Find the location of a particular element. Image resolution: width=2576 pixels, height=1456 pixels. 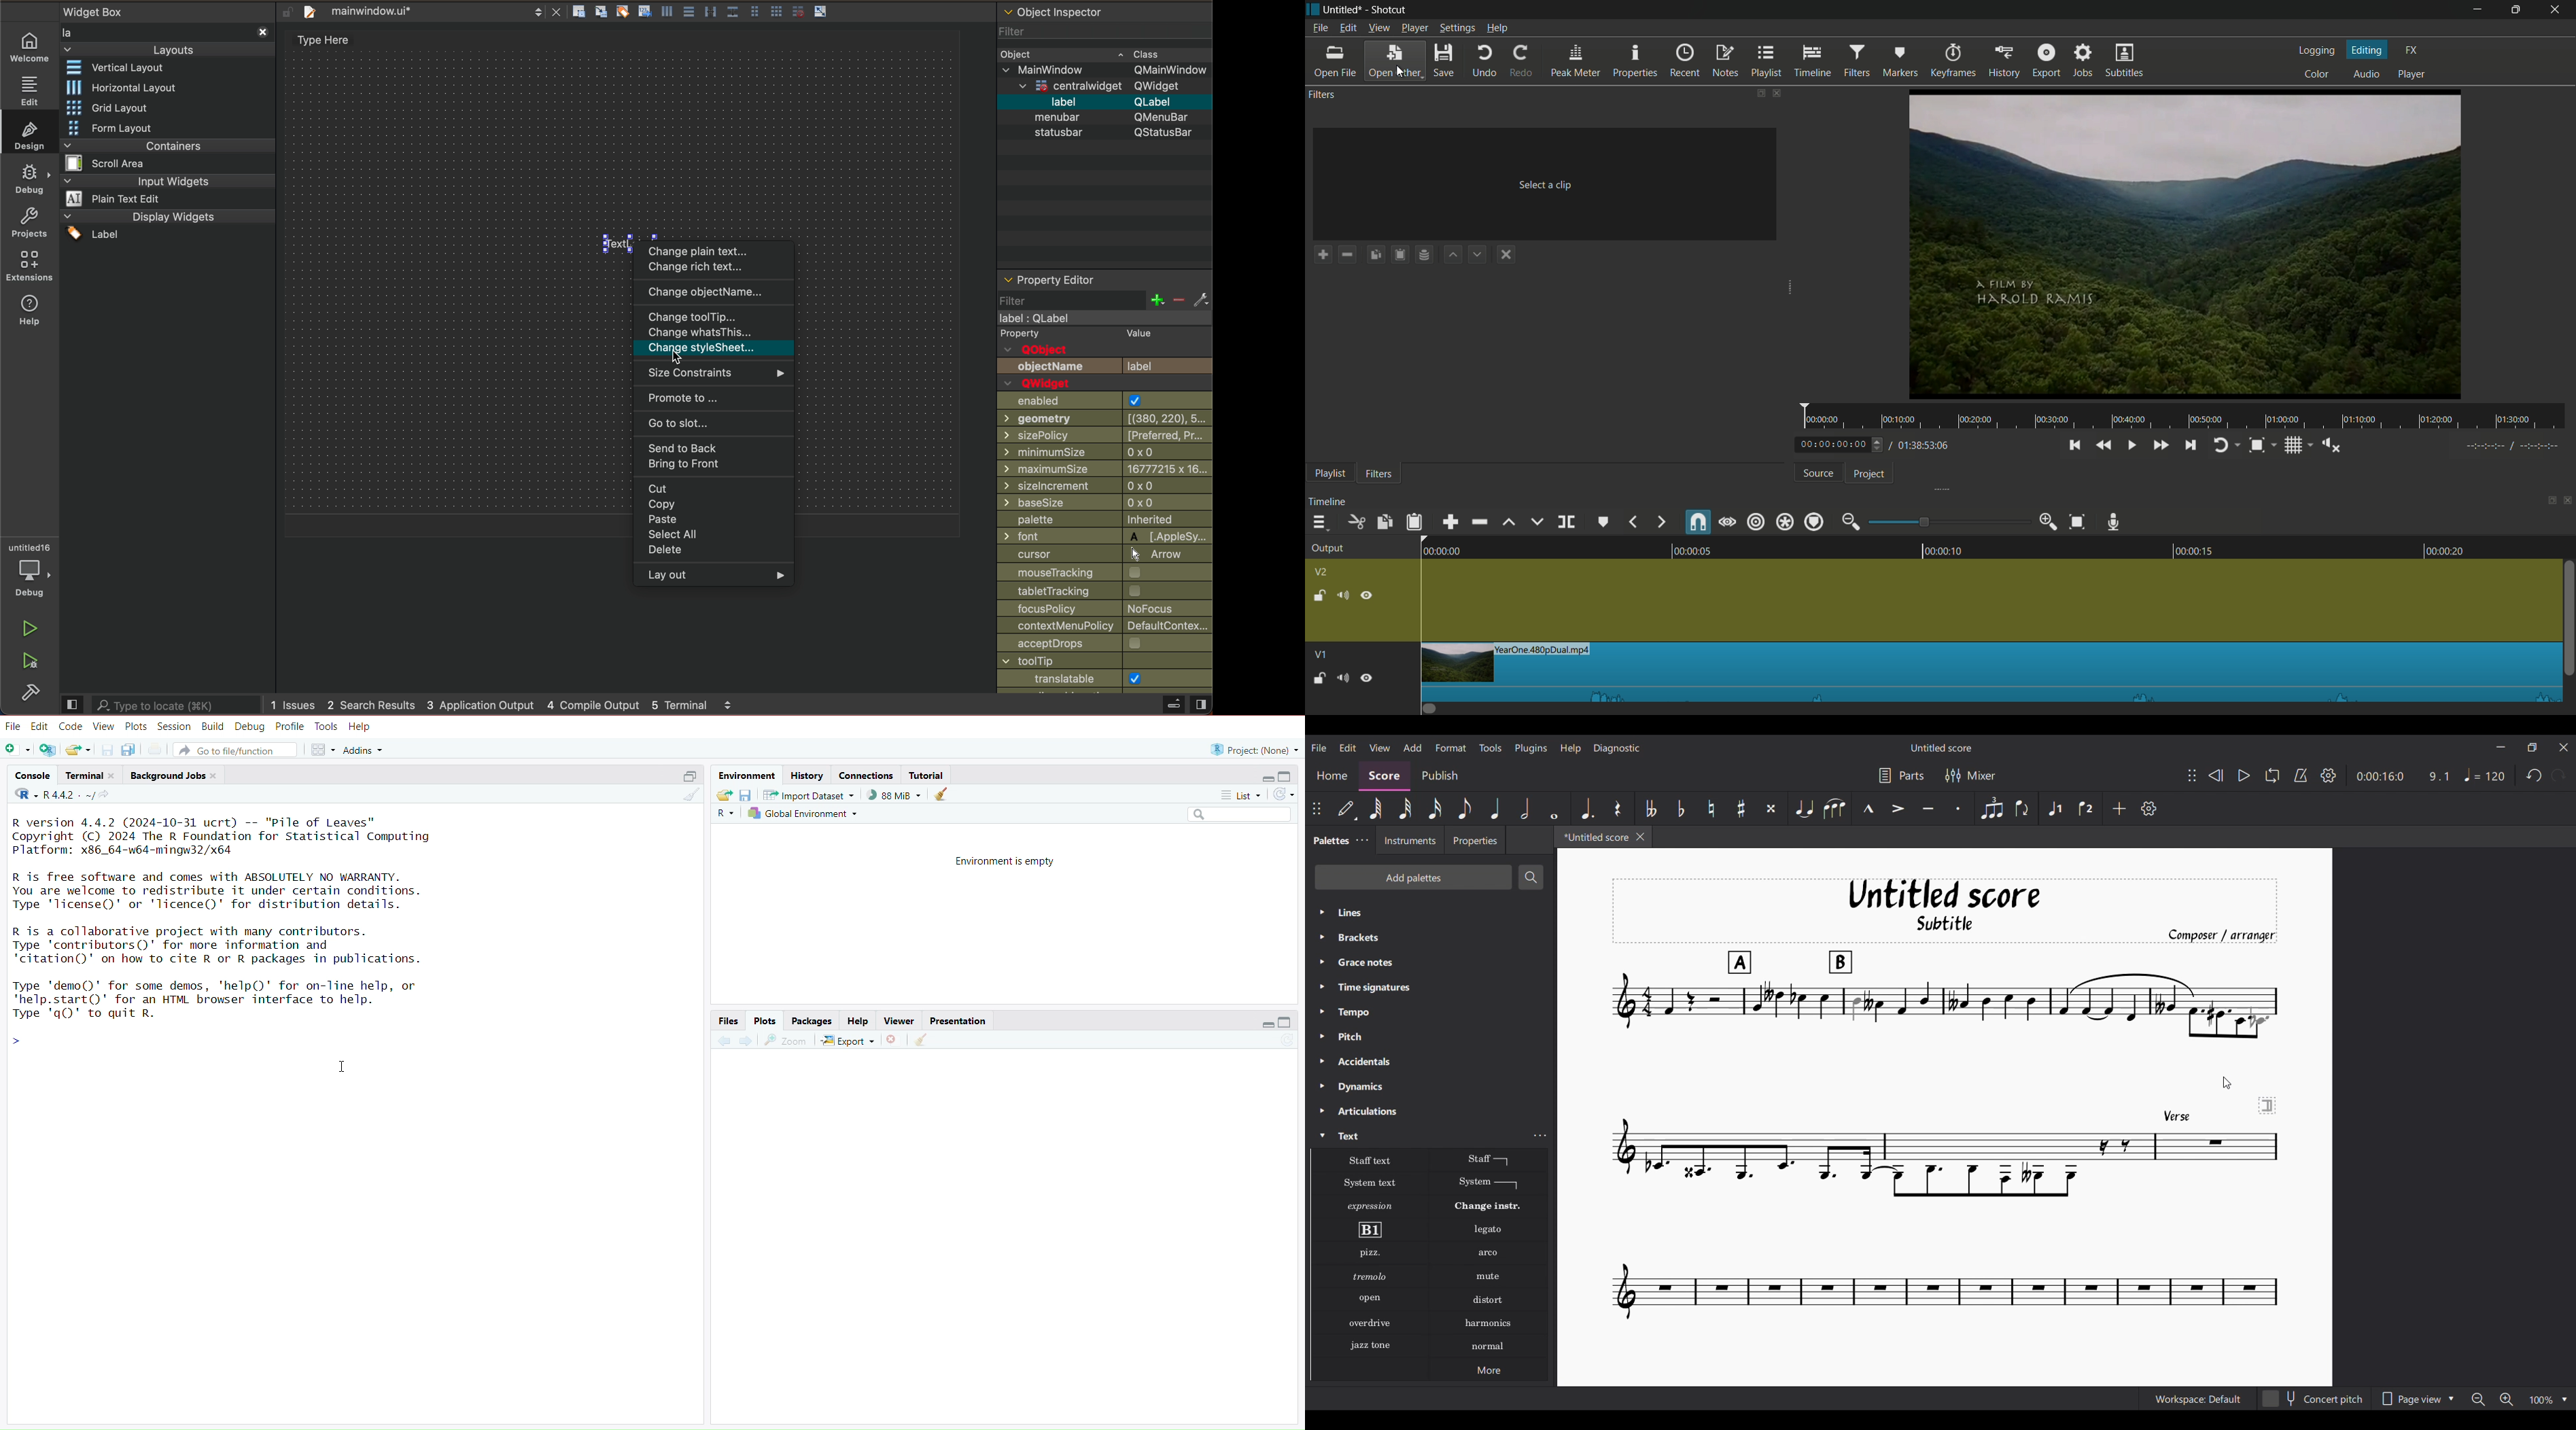

player menu is located at coordinates (1415, 28).